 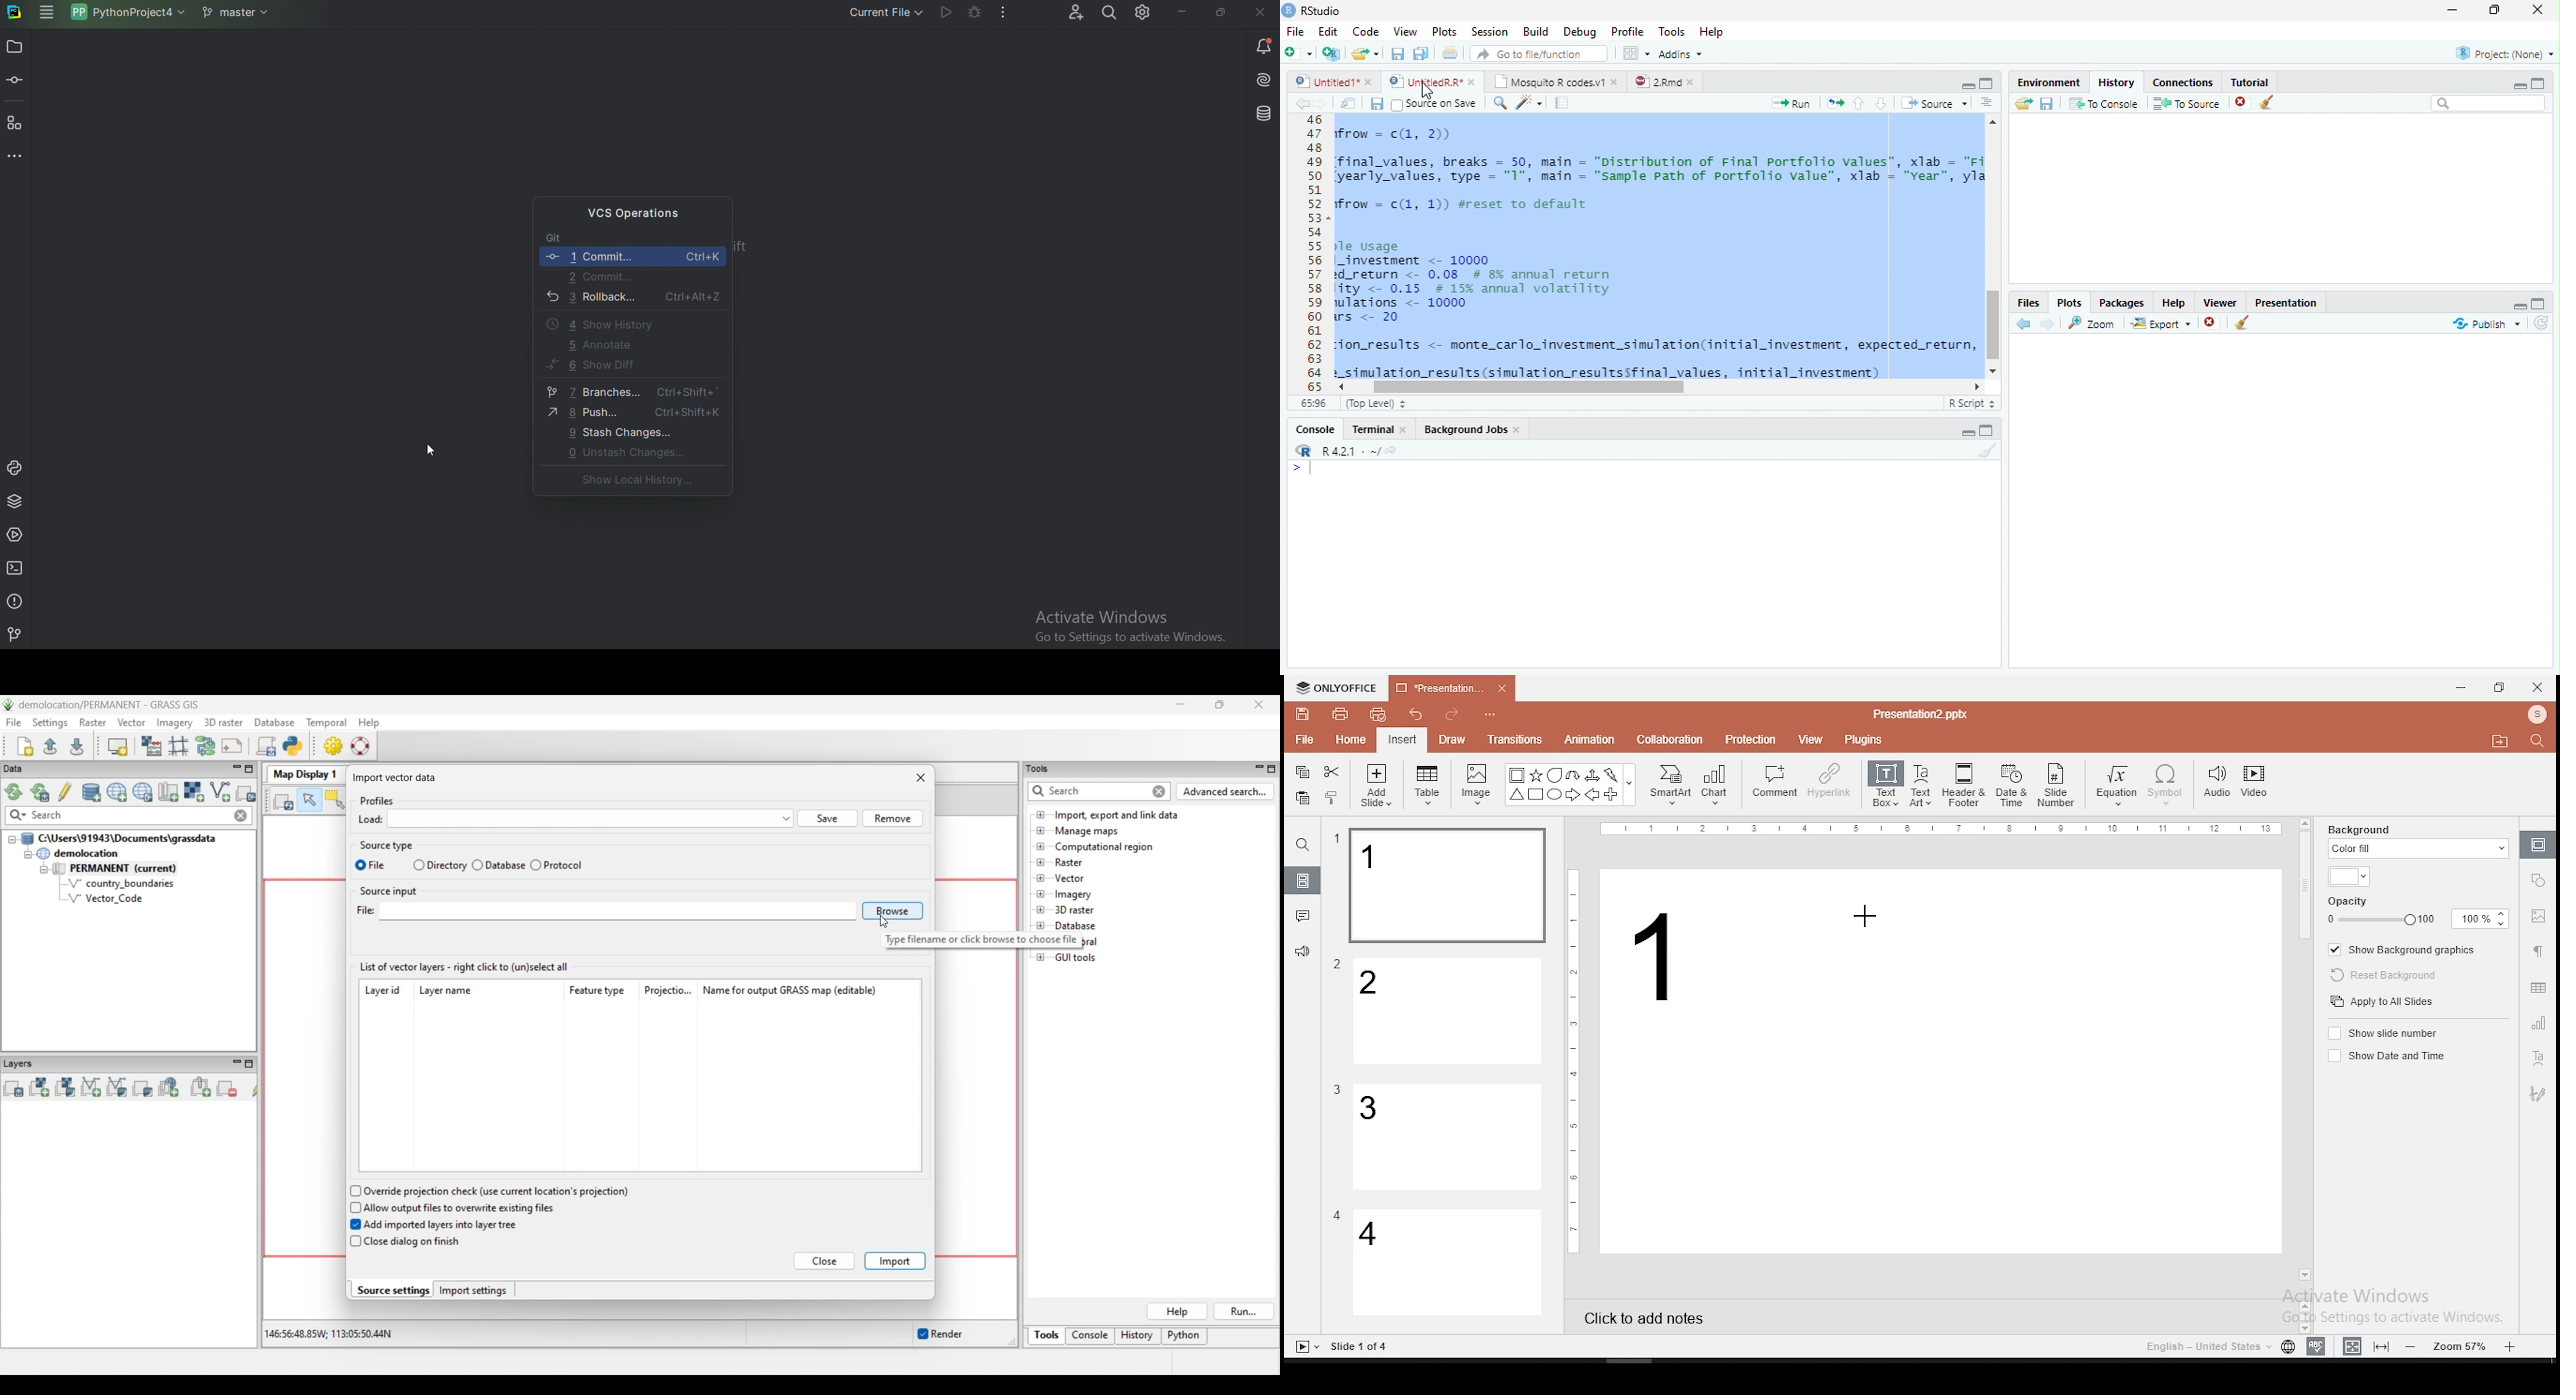 What do you see at coordinates (1751, 738) in the screenshot?
I see `protection` at bounding box center [1751, 738].